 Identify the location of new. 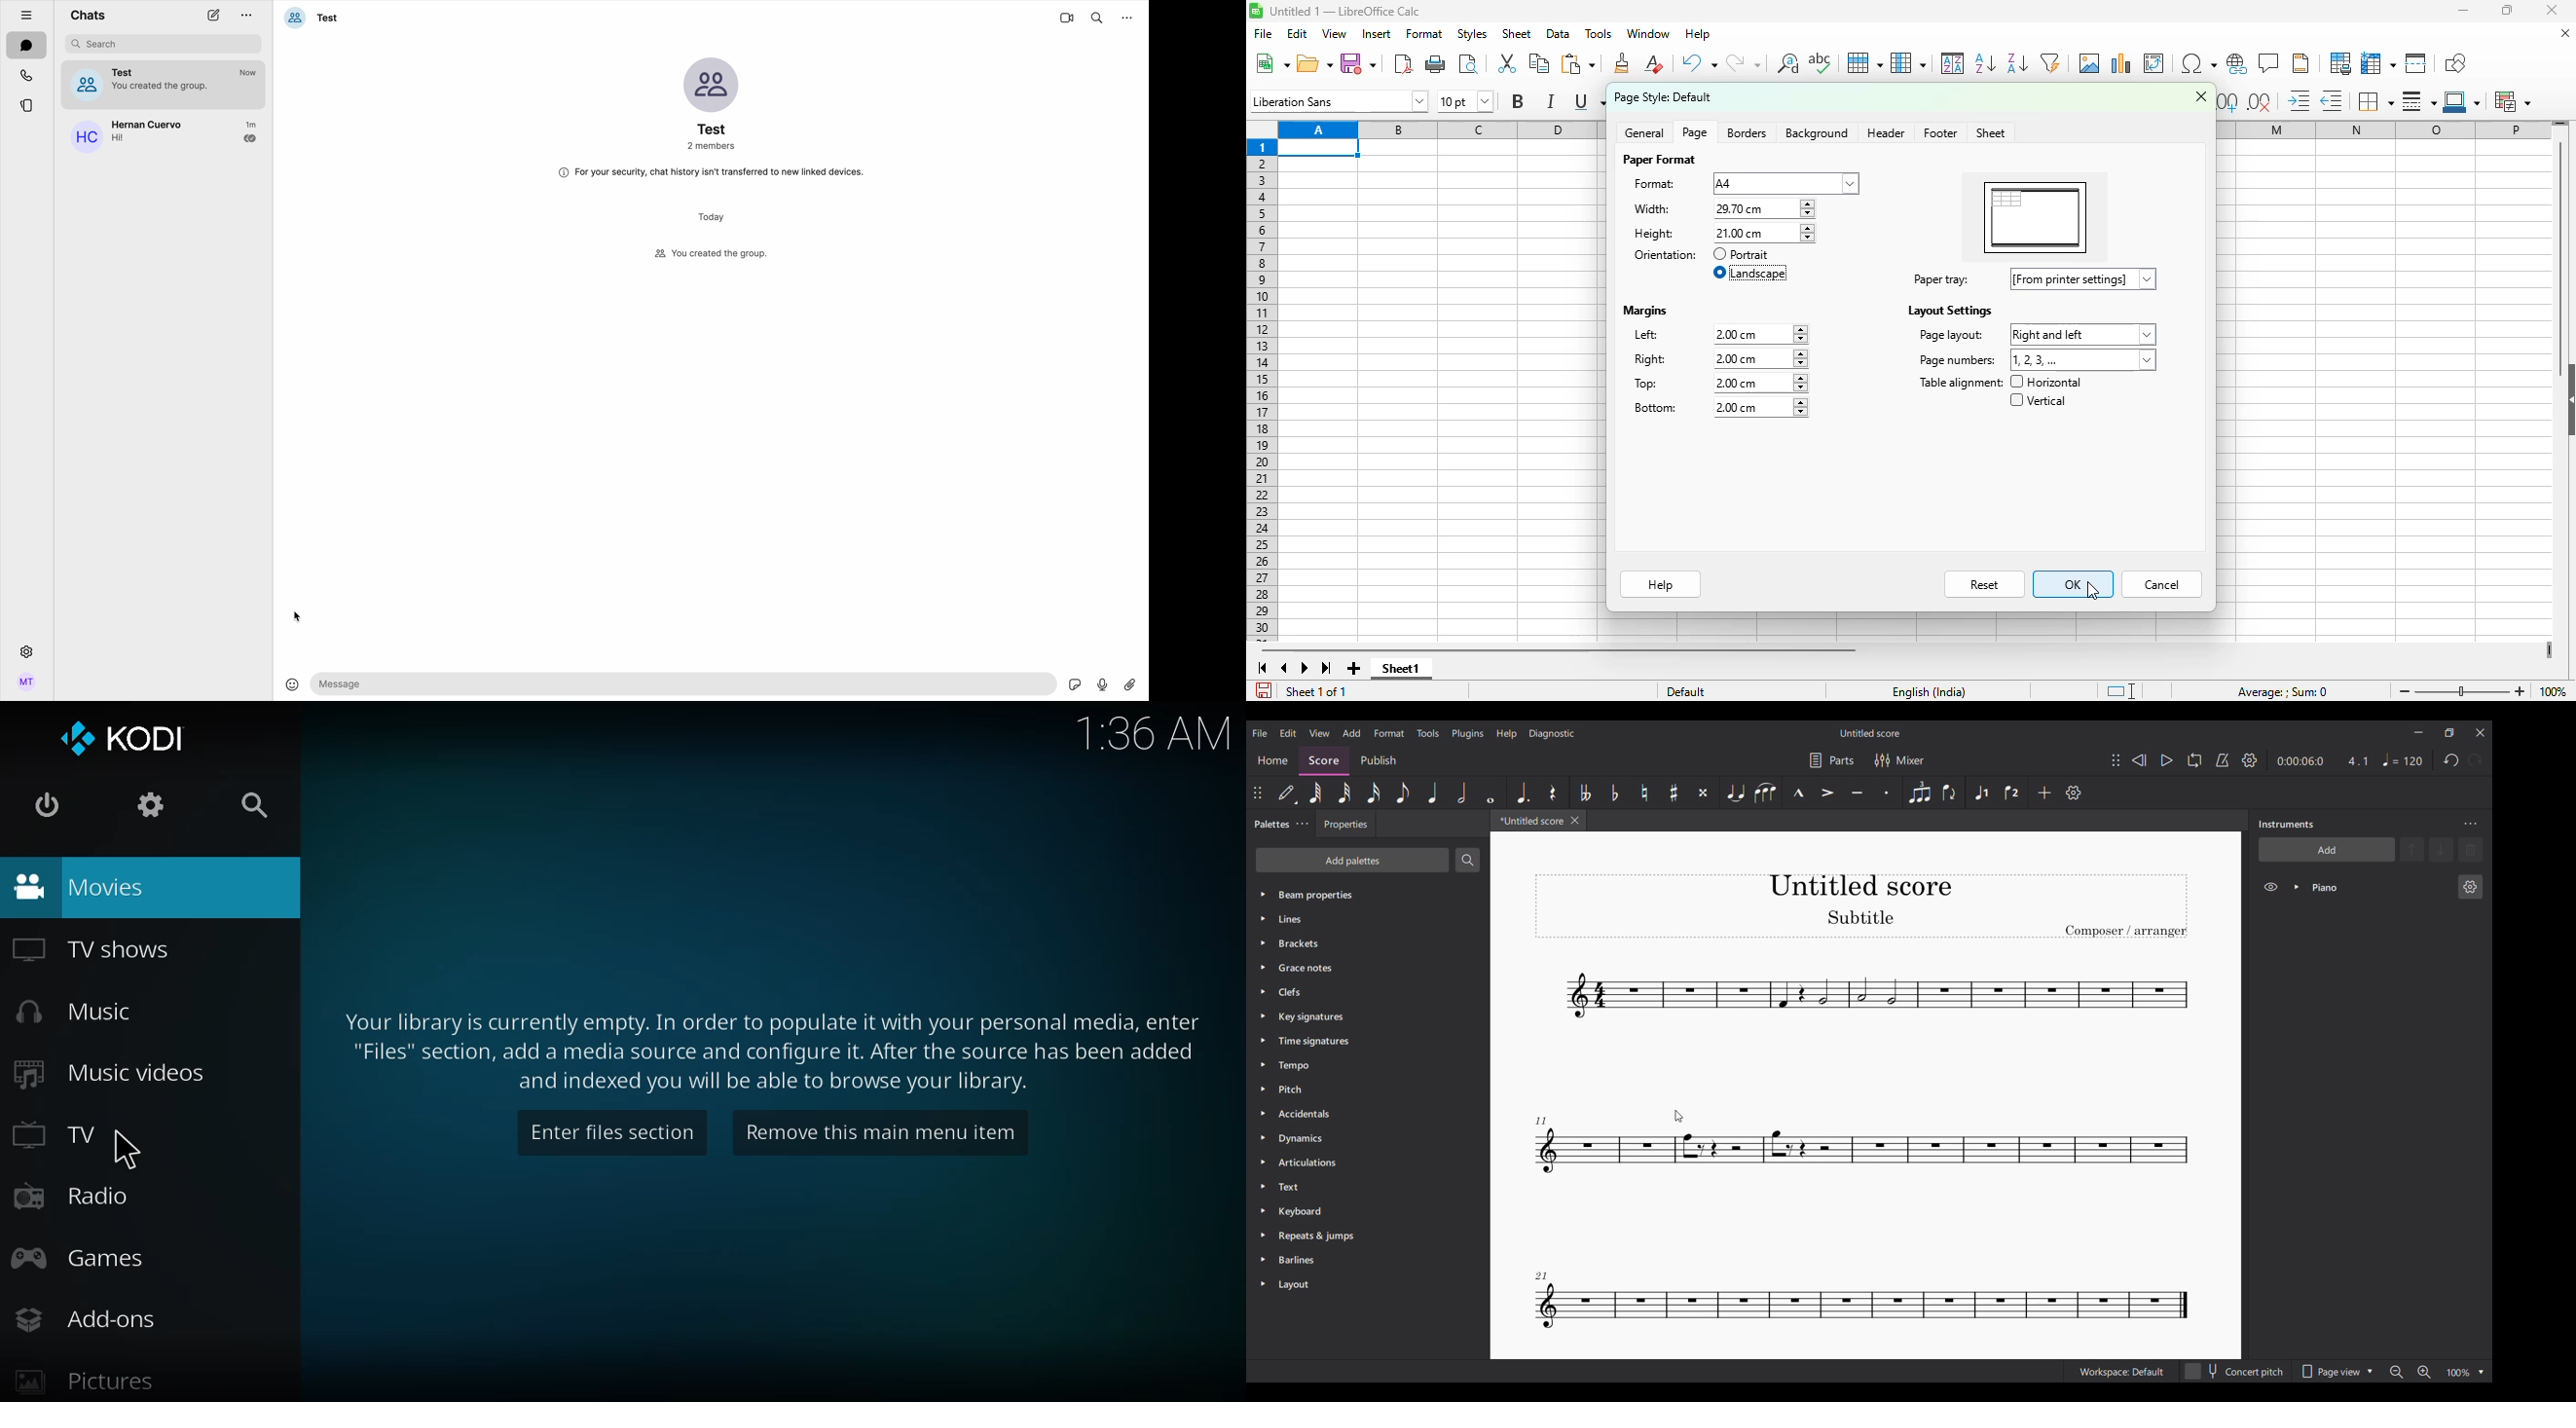
(1271, 63).